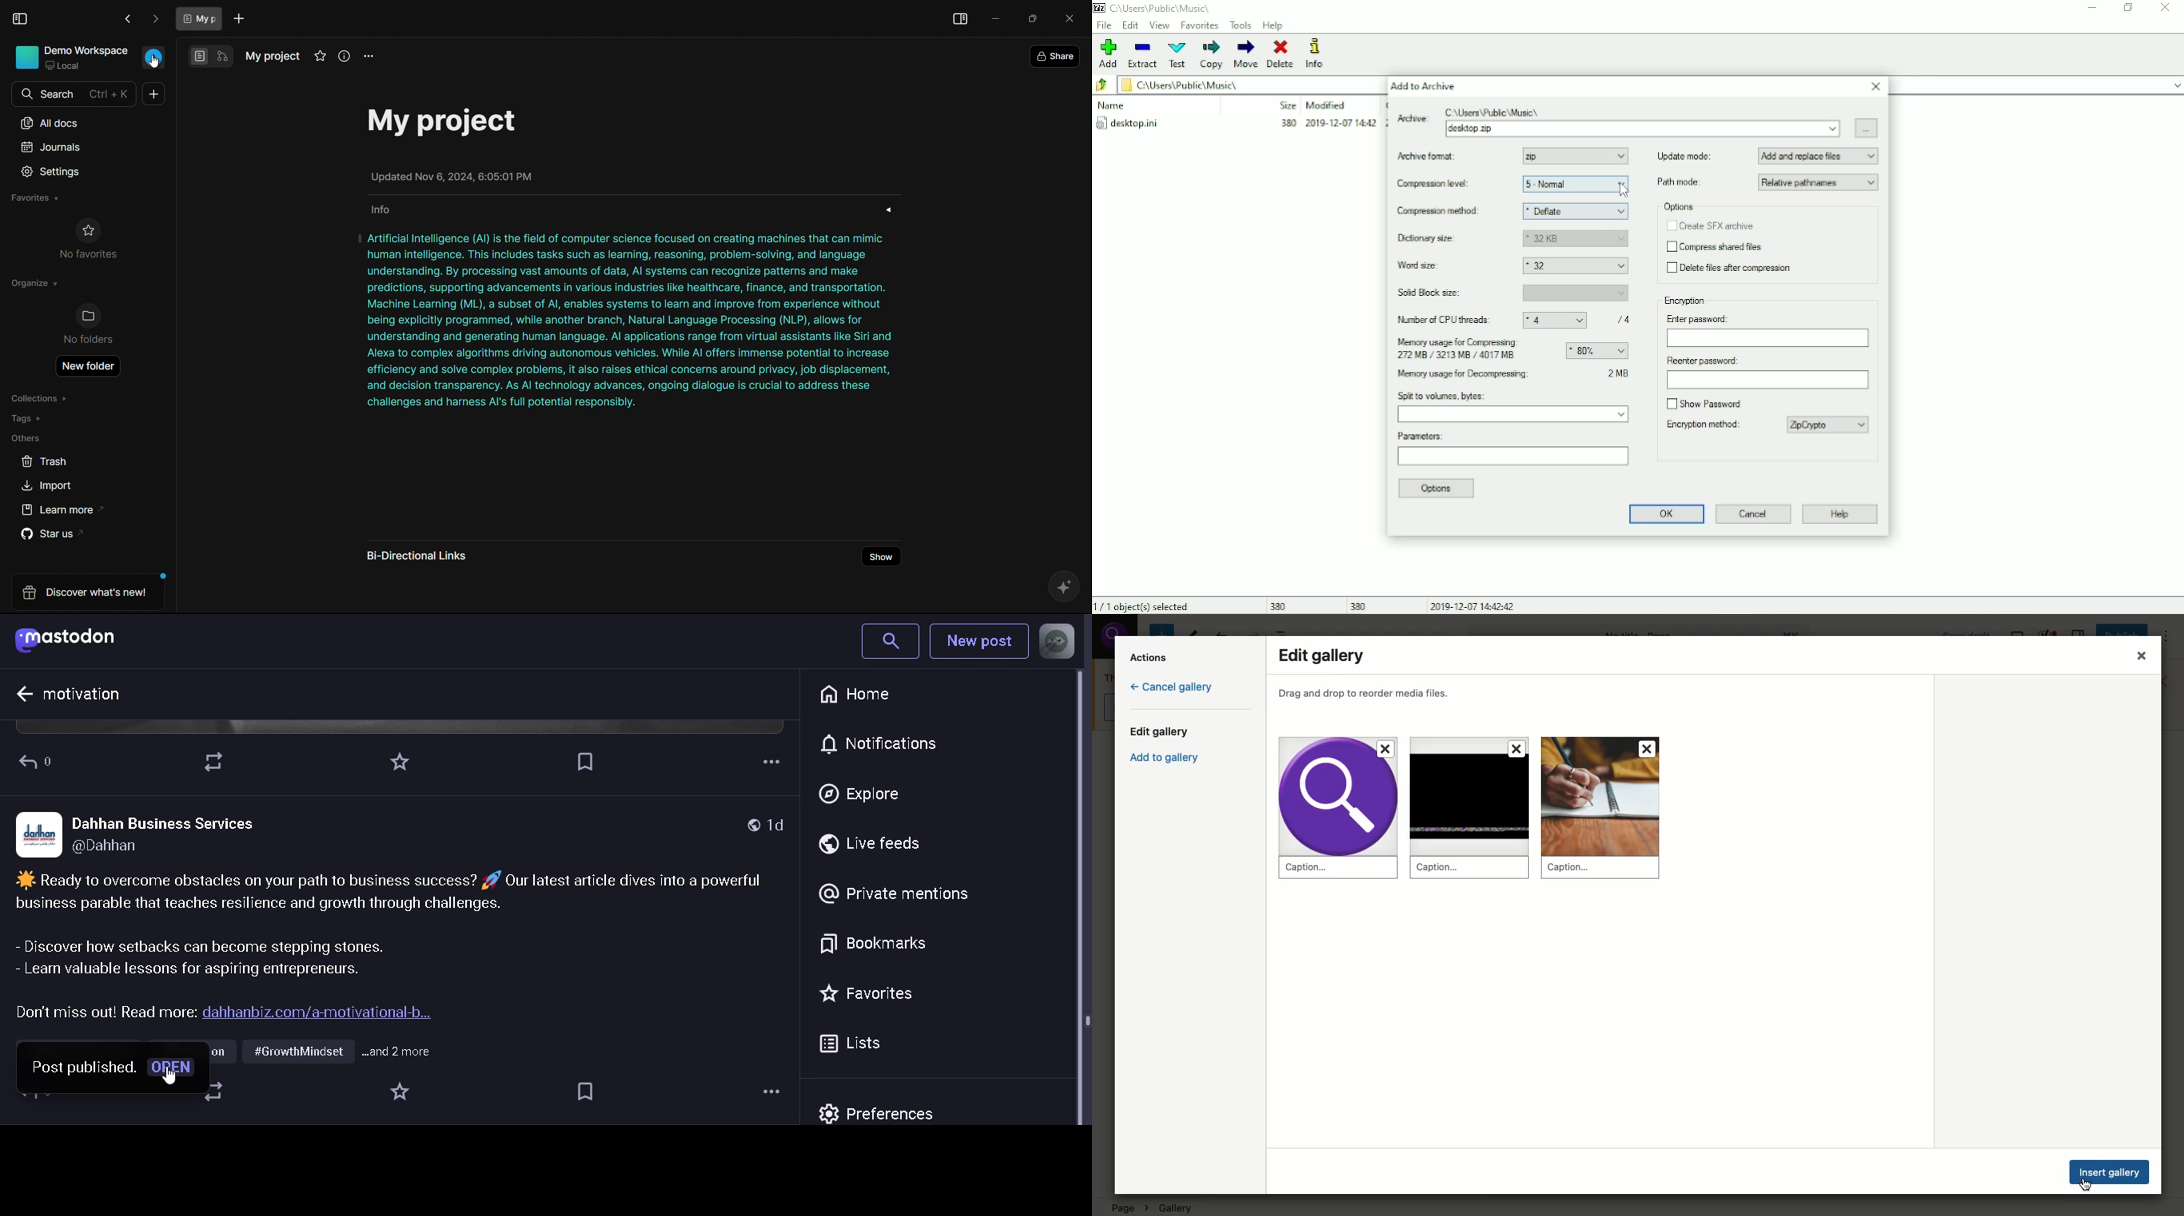 The image size is (2184, 1232). What do you see at coordinates (169, 1082) in the screenshot?
I see `Cursor` at bounding box center [169, 1082].